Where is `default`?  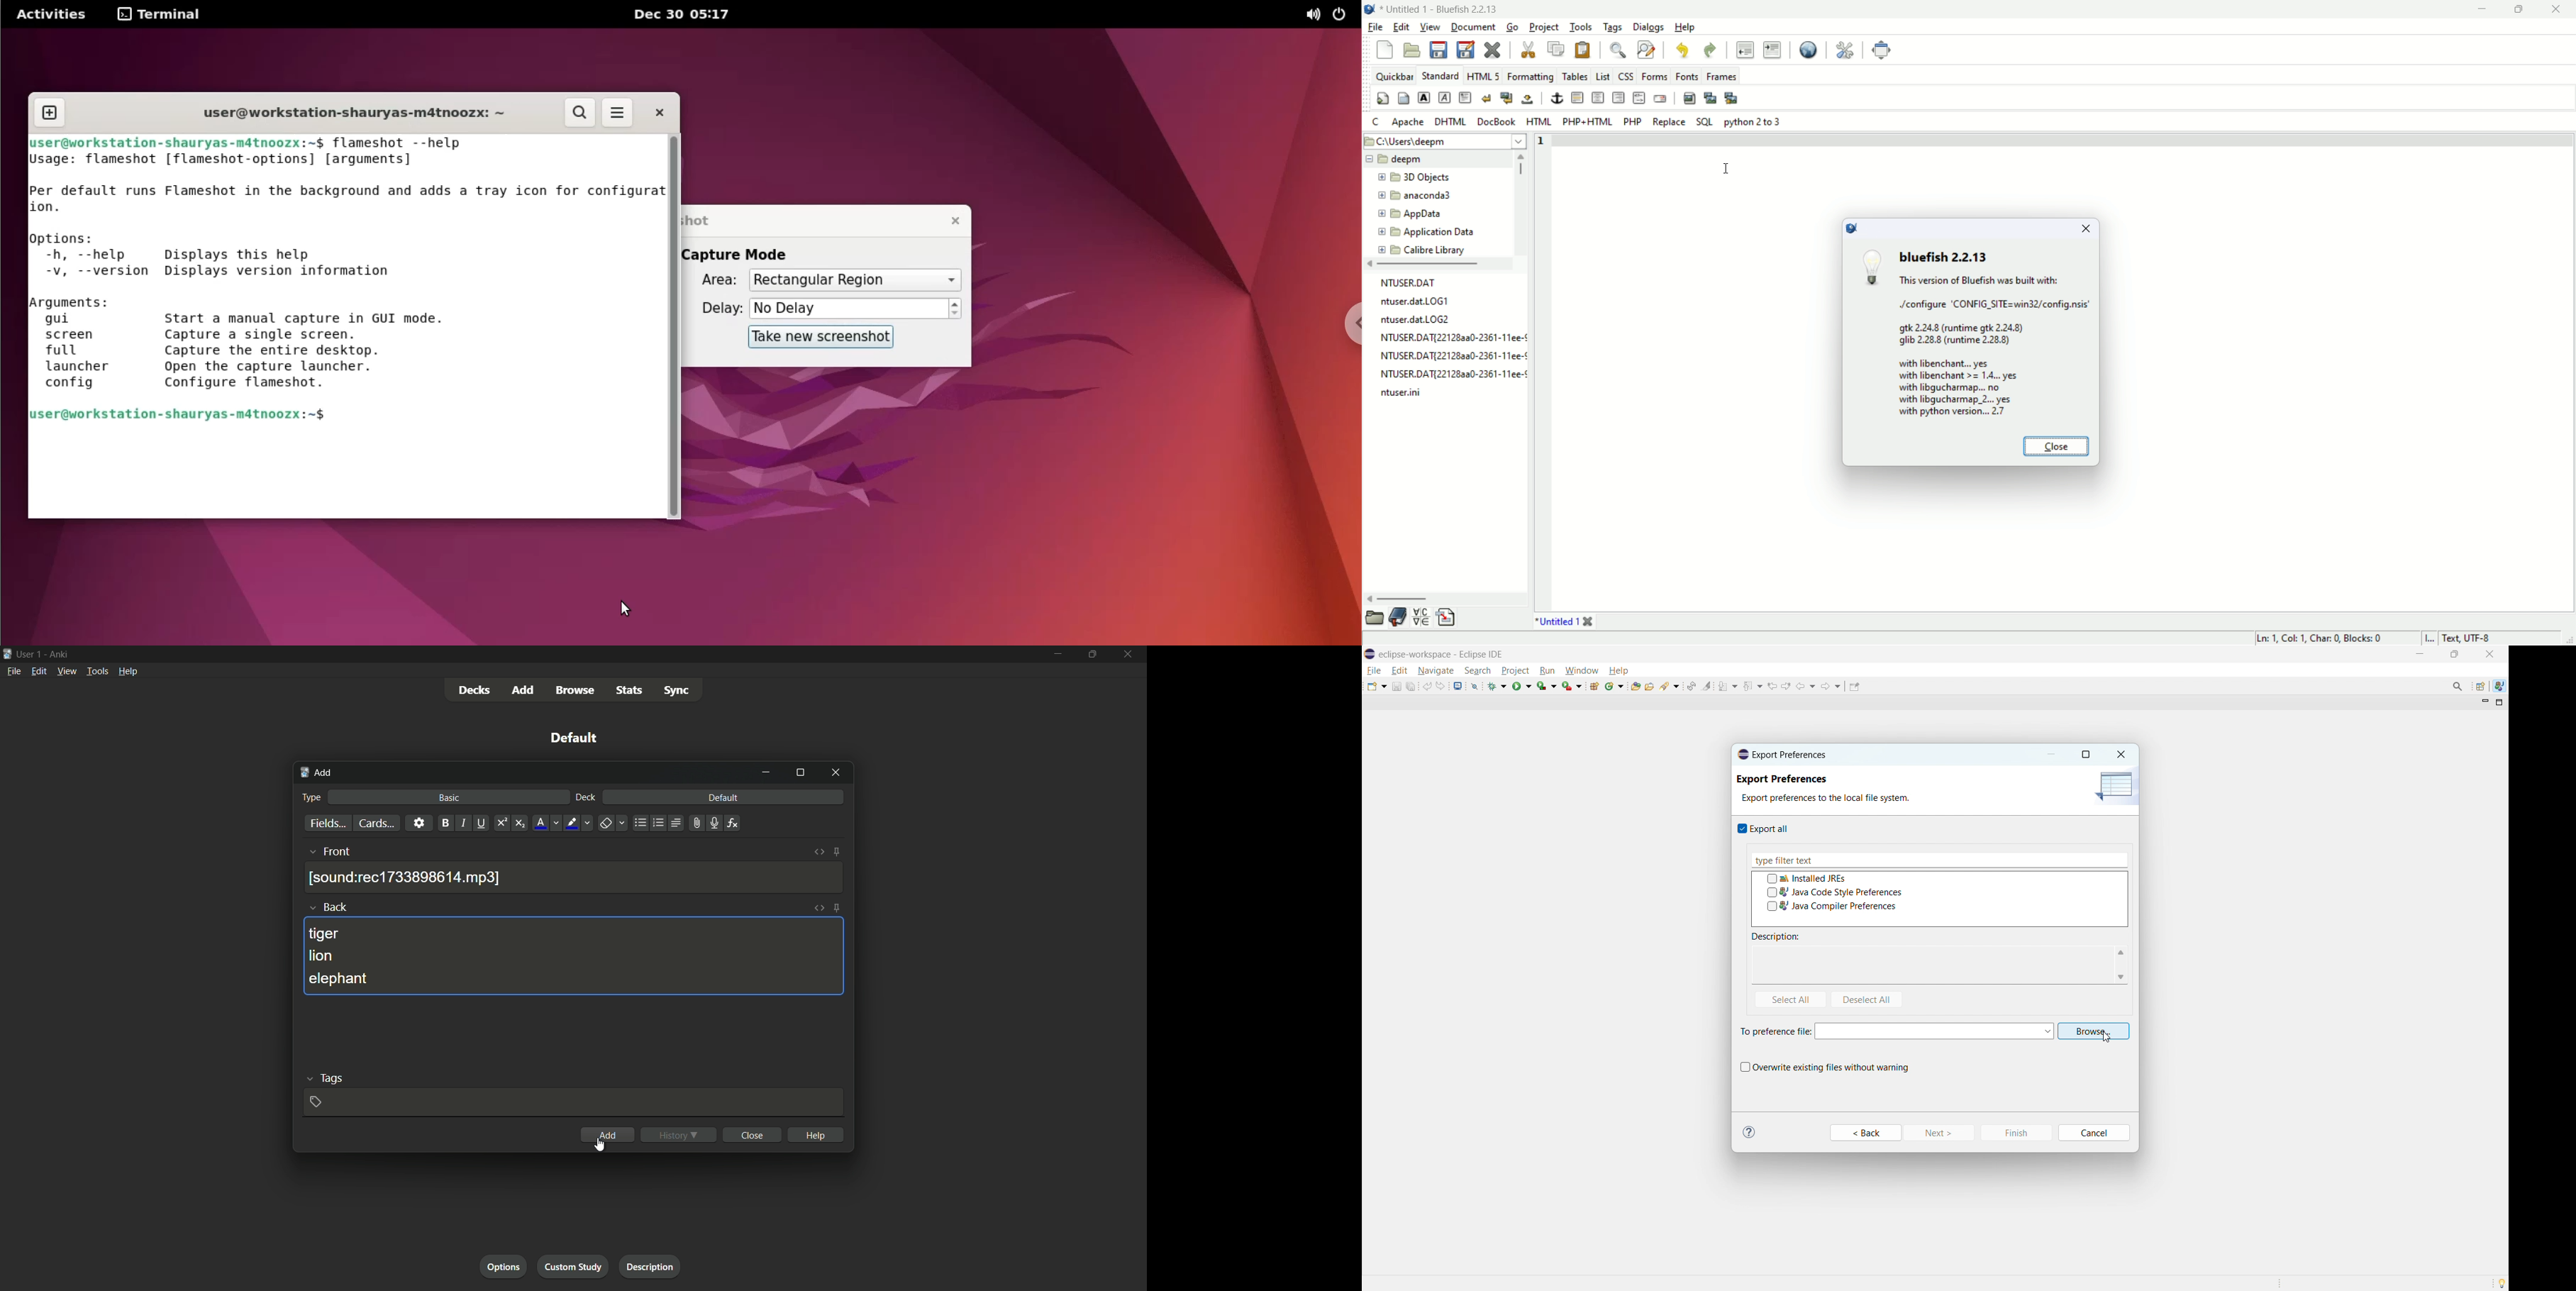
default is located at coordinates (574, 738).